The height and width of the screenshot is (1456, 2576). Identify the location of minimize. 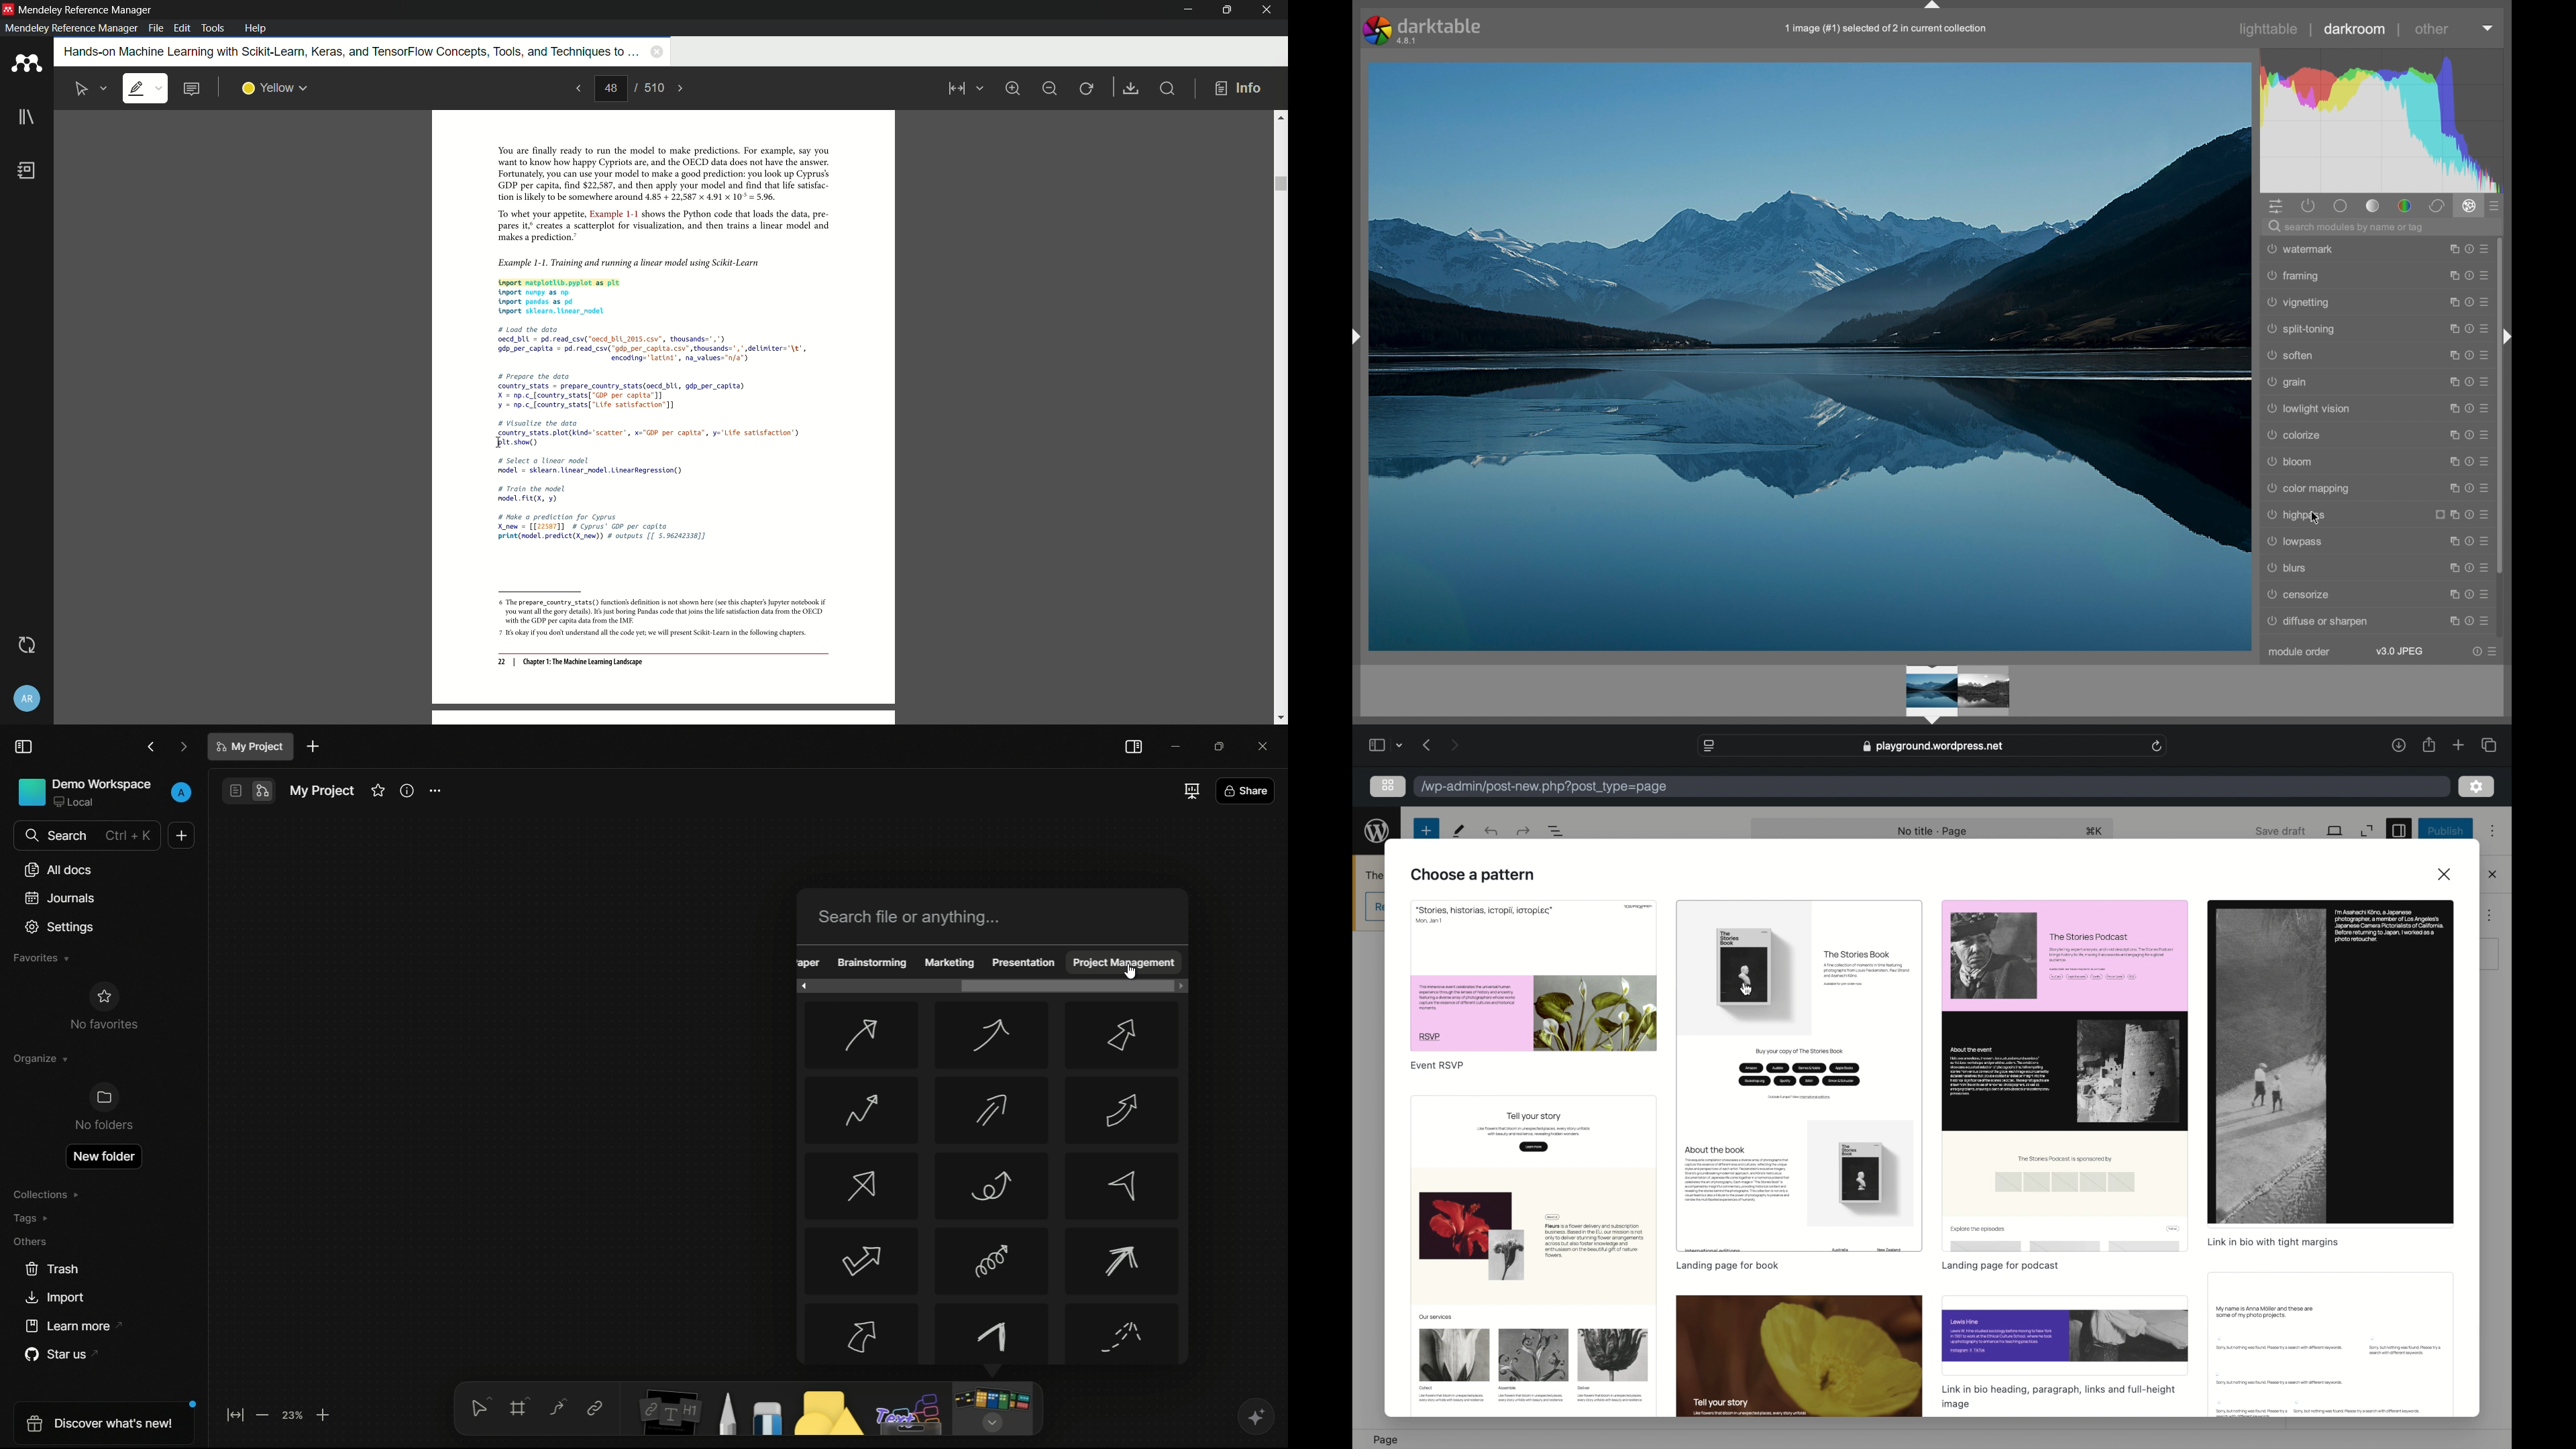
(1189, 10).